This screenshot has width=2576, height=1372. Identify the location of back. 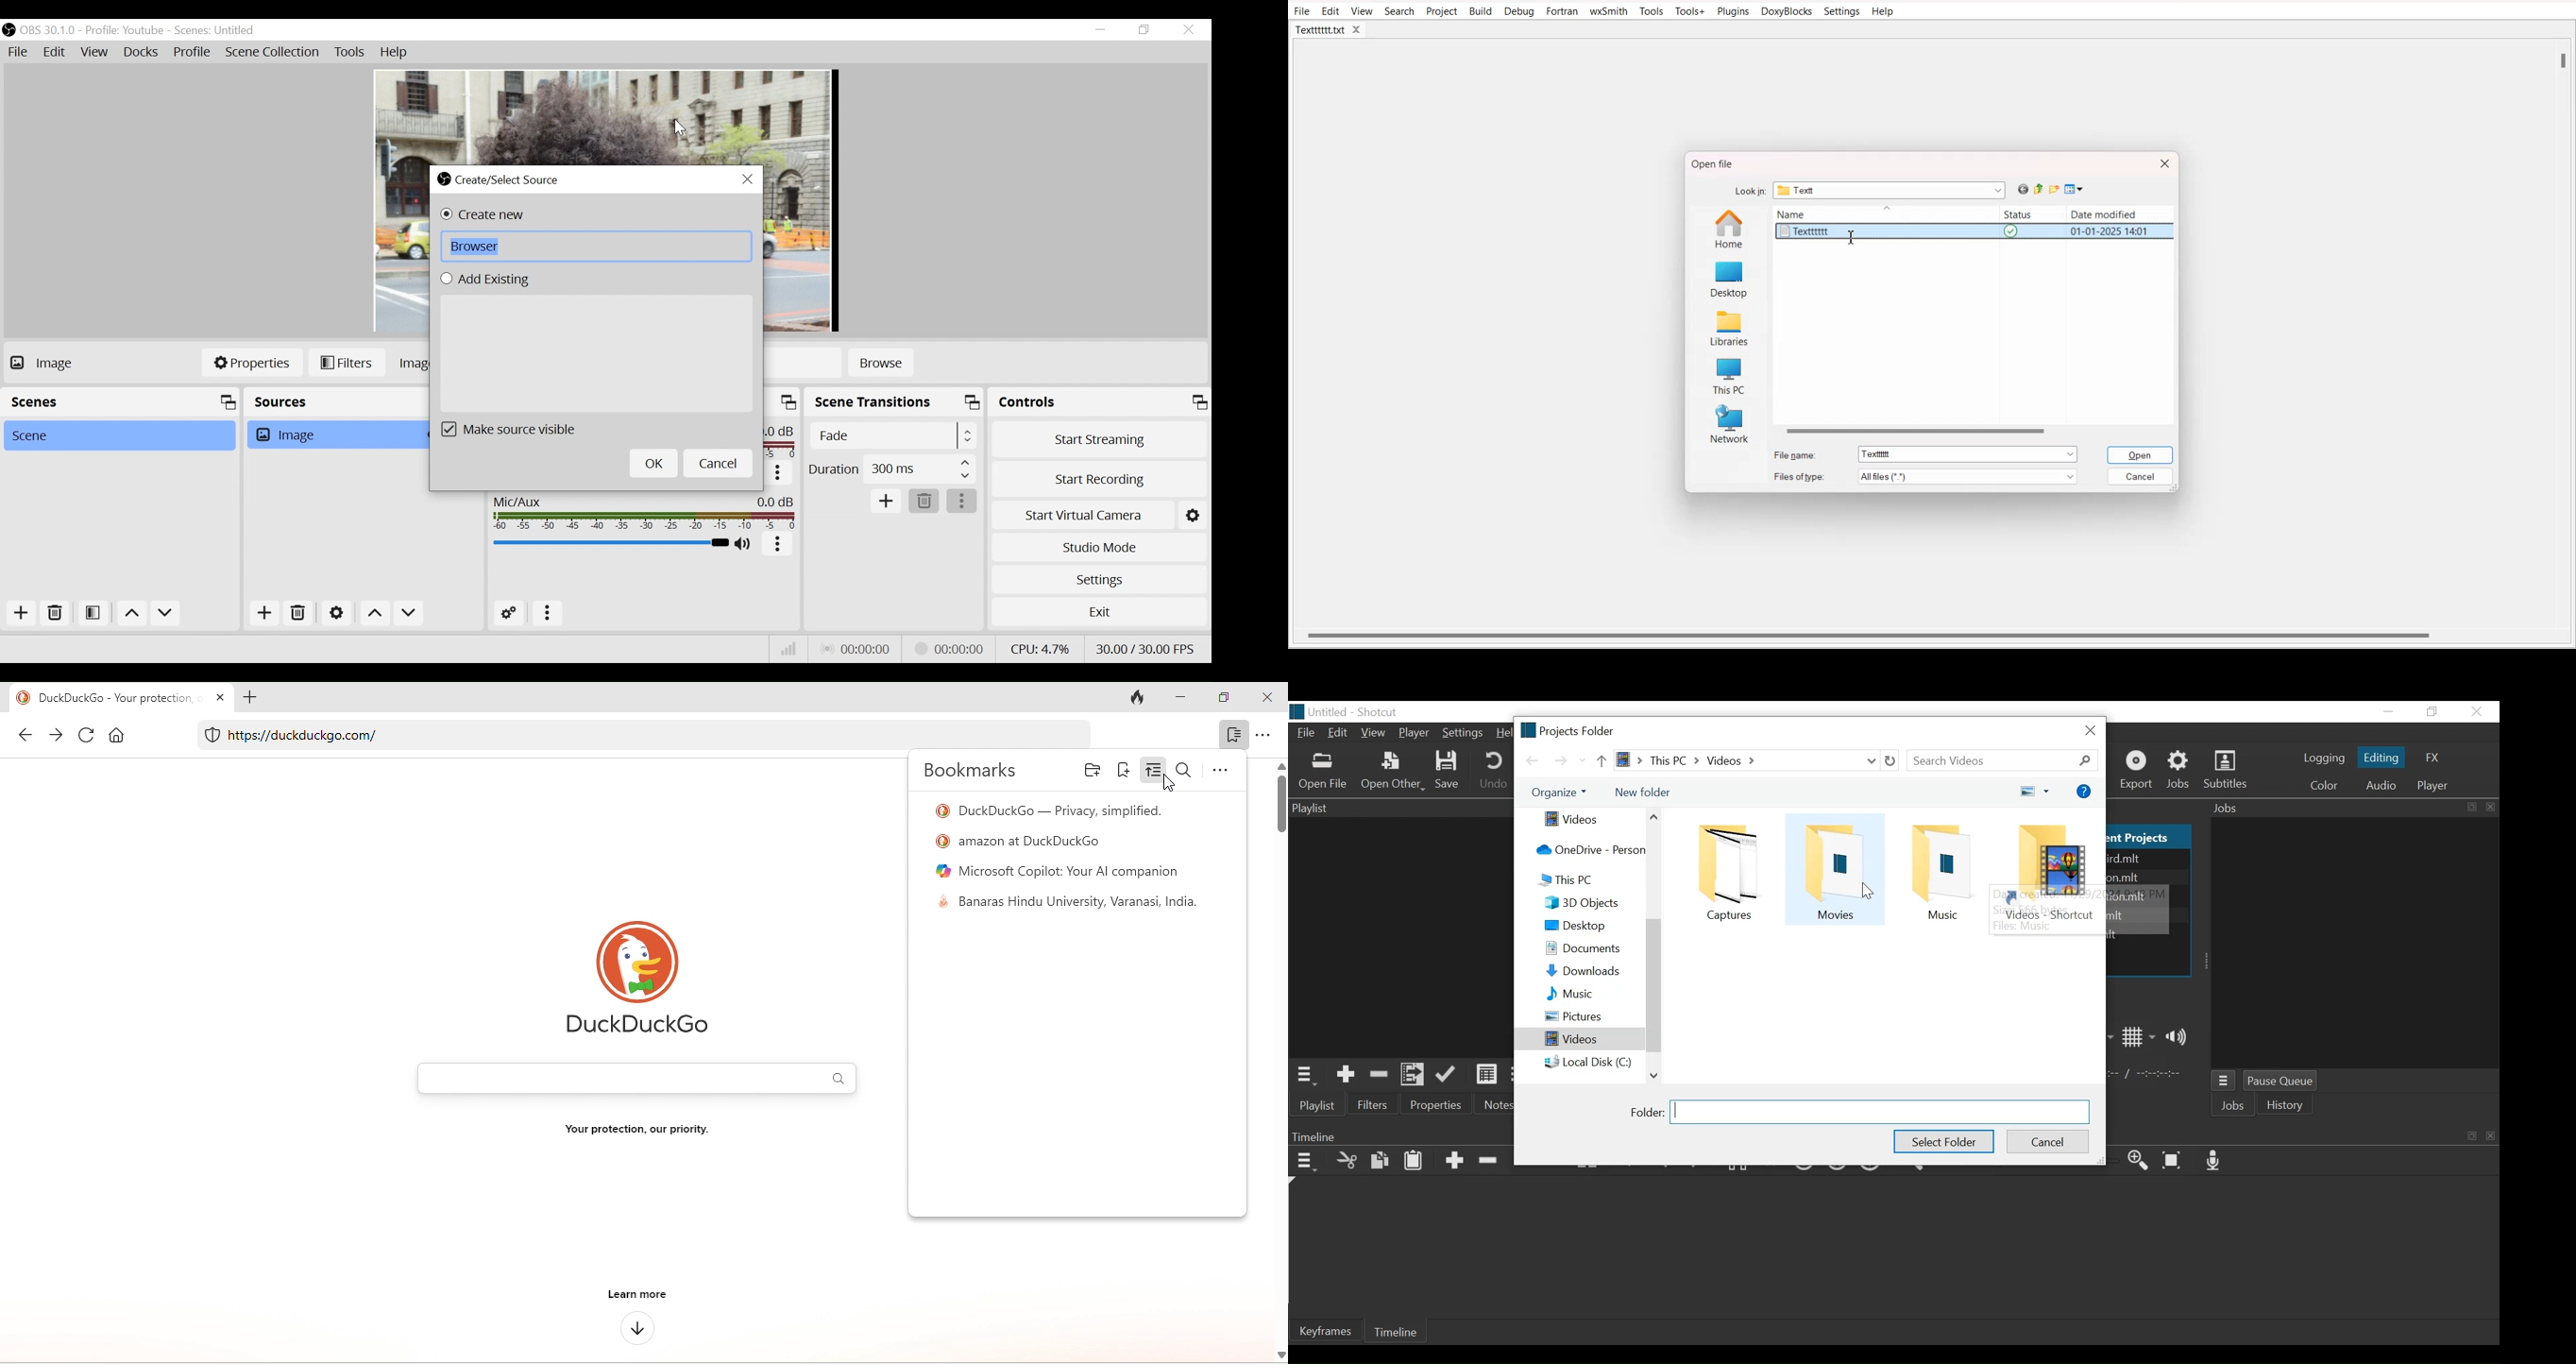
(25, 734).